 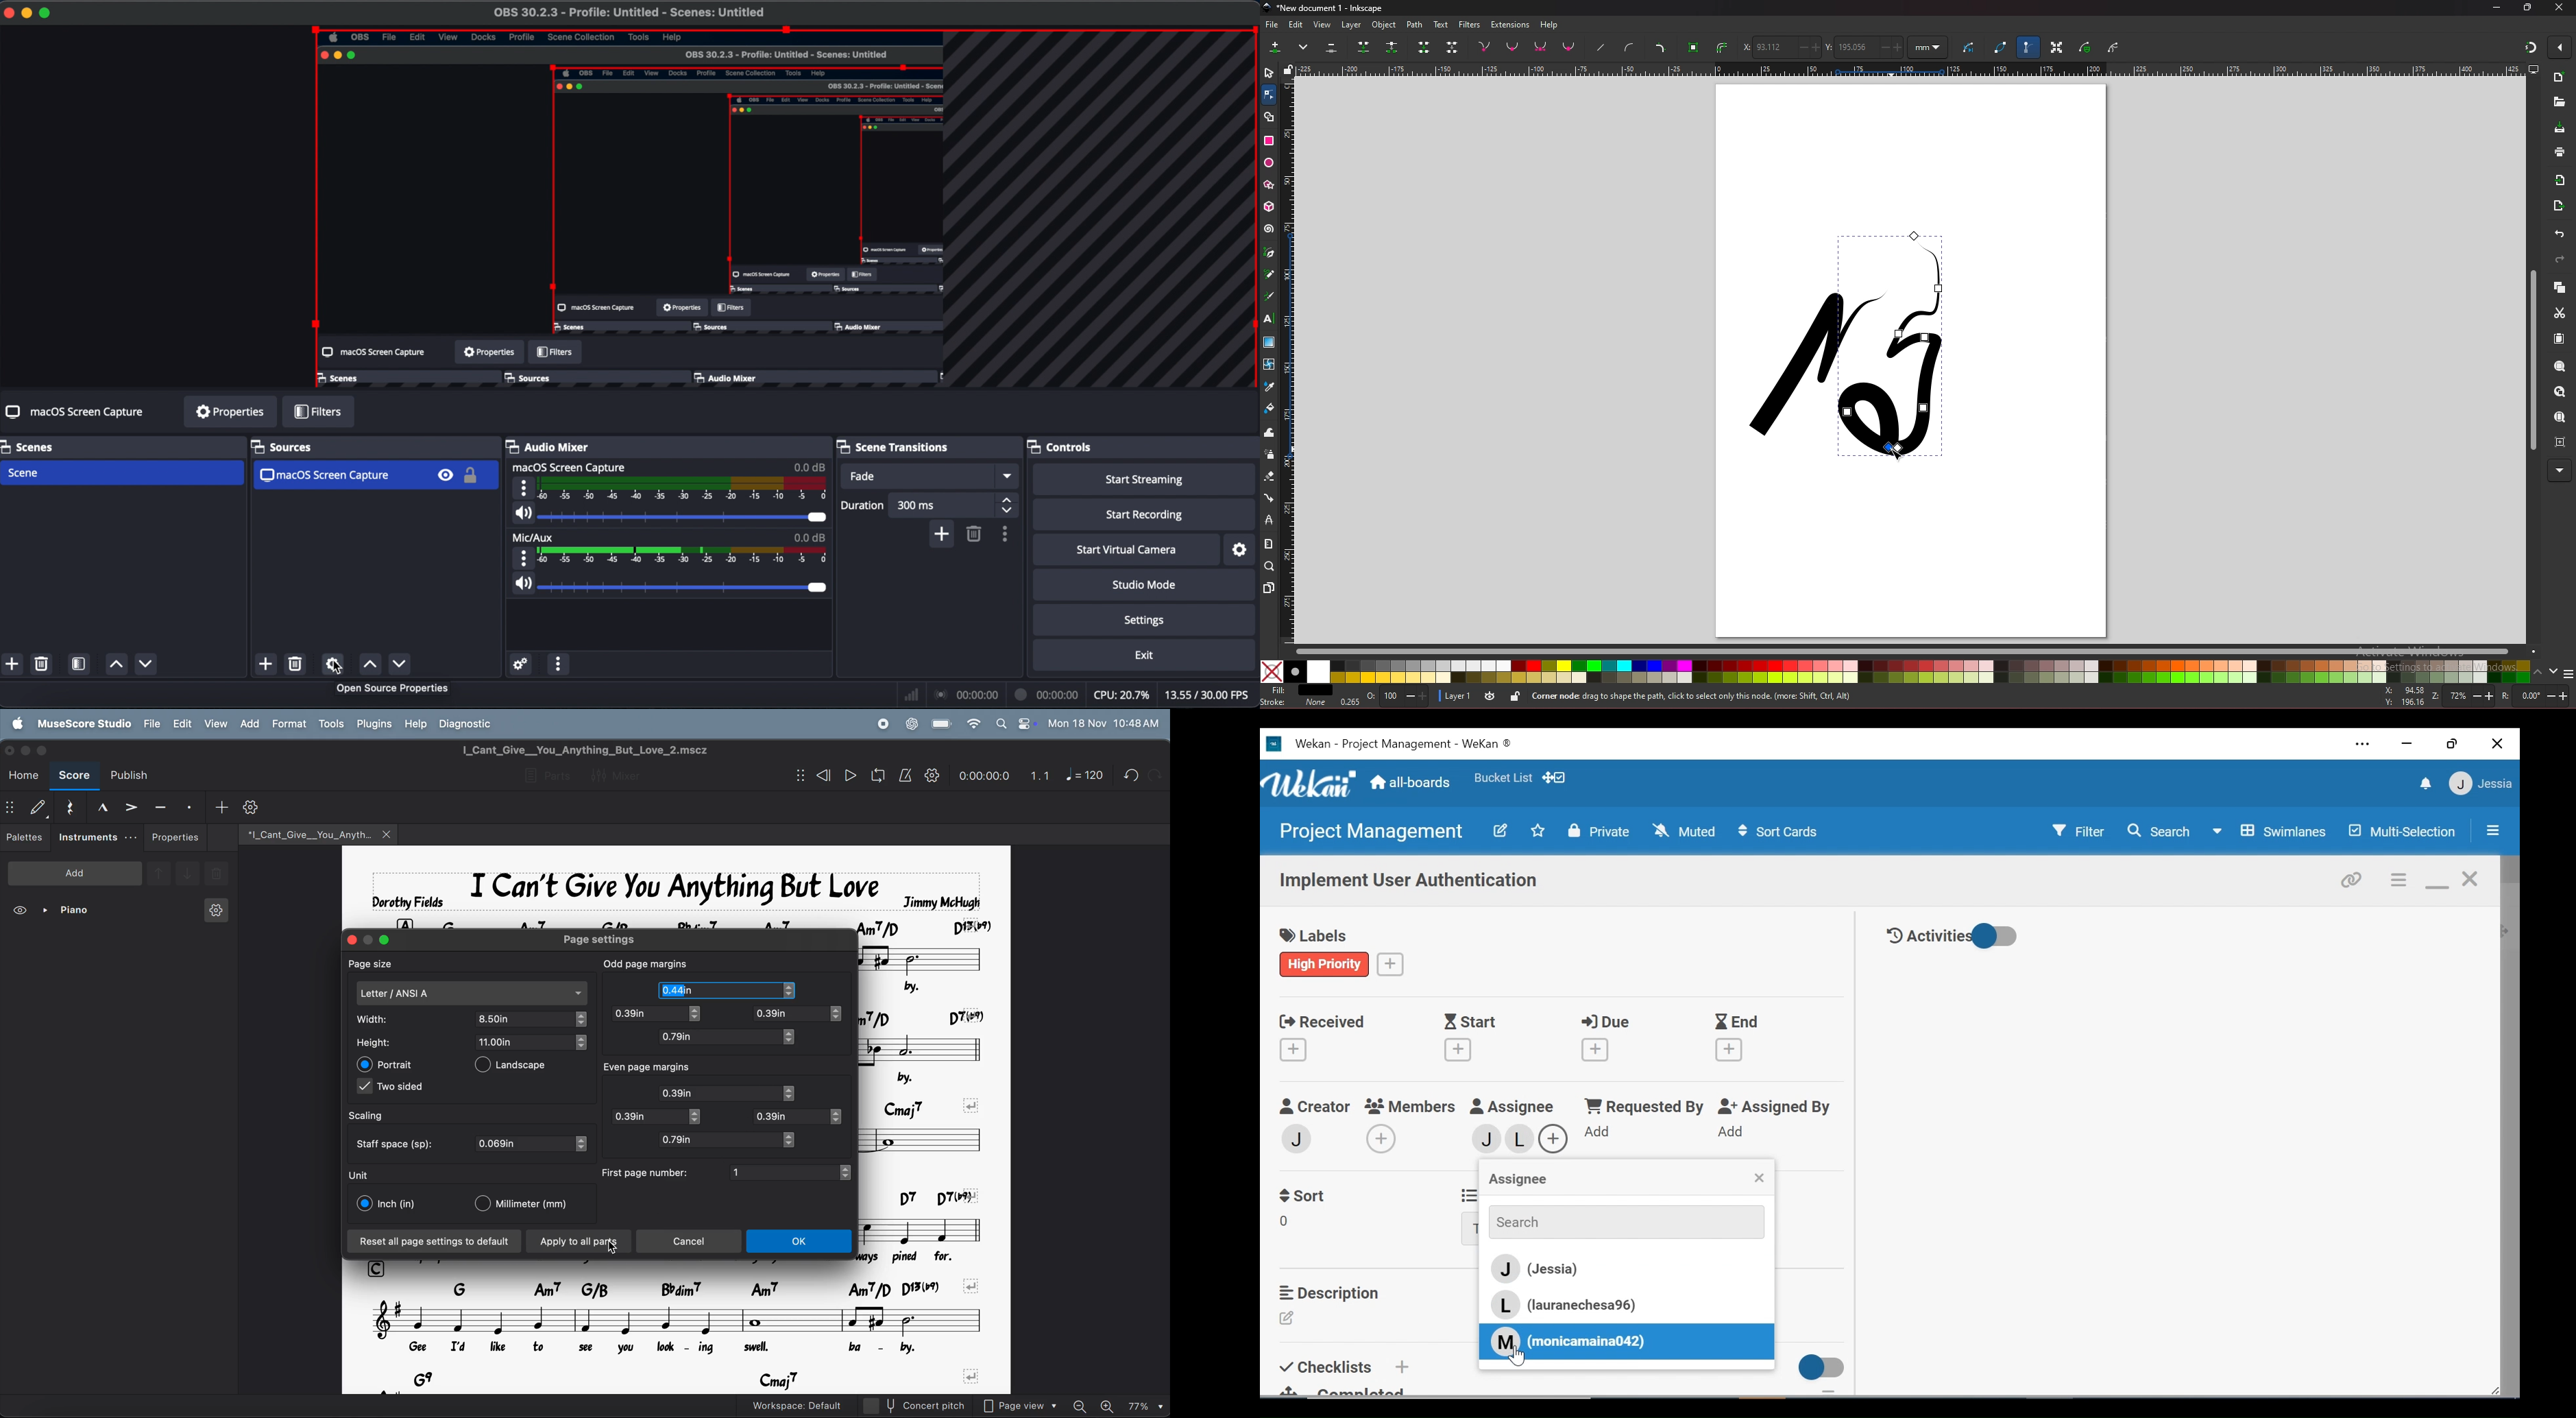 I want to click on lock guides, so click(x=1288, y=69).